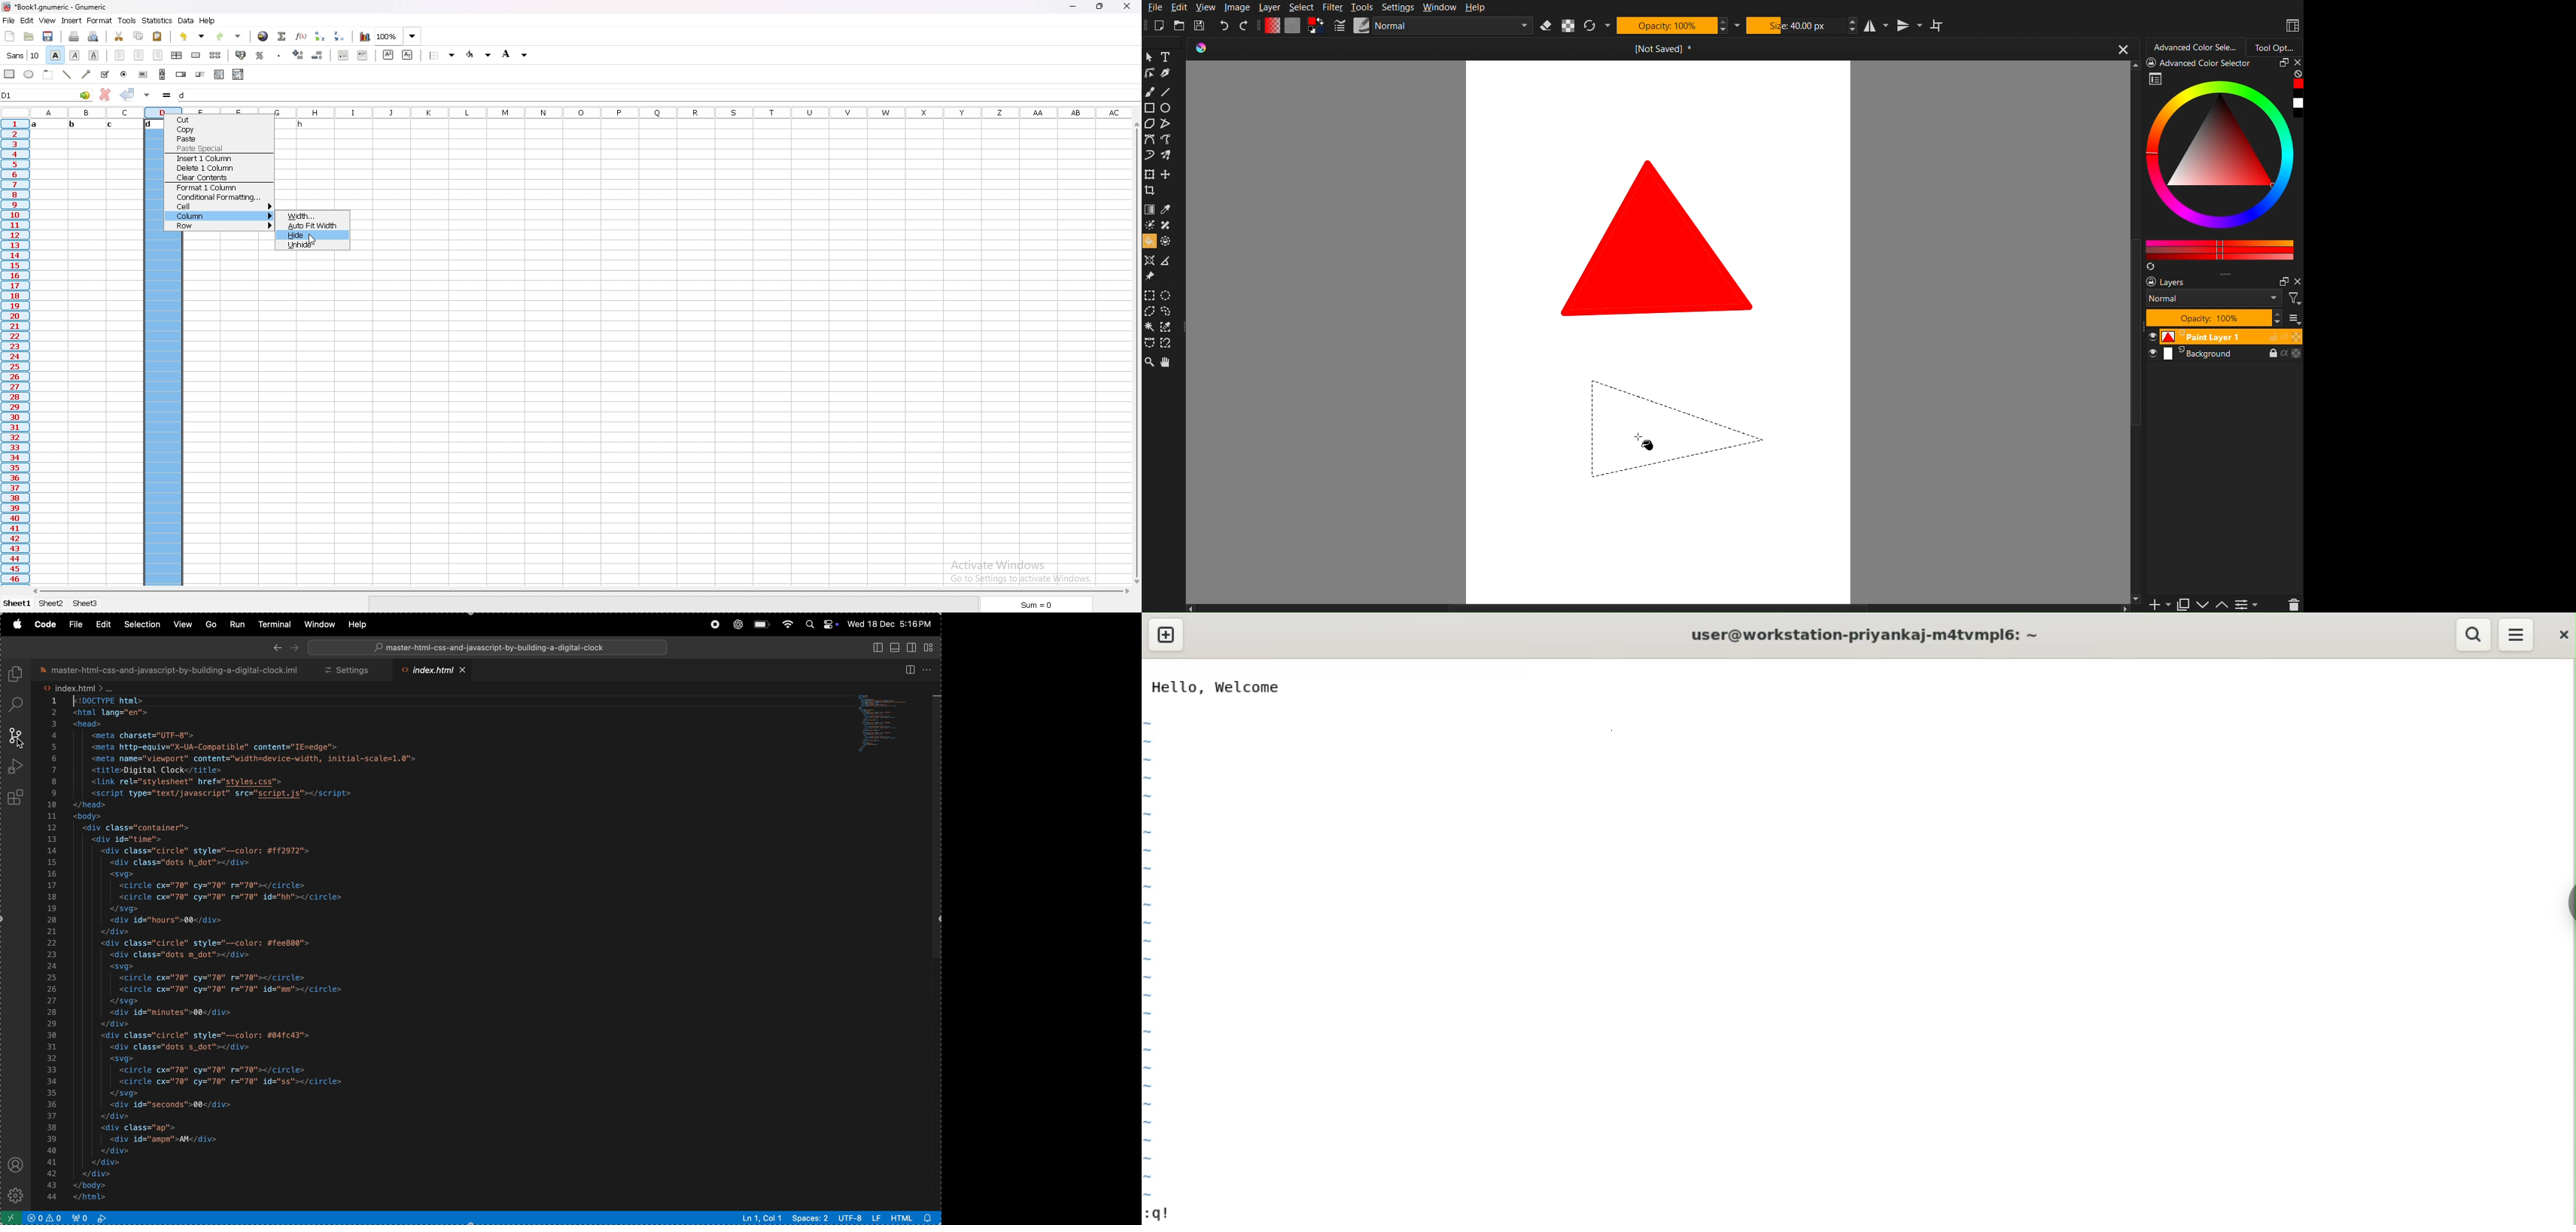  What do you see at coordinates (219, 149) in the screenshot?
I see `paste special` at bounding box center [219, 149].